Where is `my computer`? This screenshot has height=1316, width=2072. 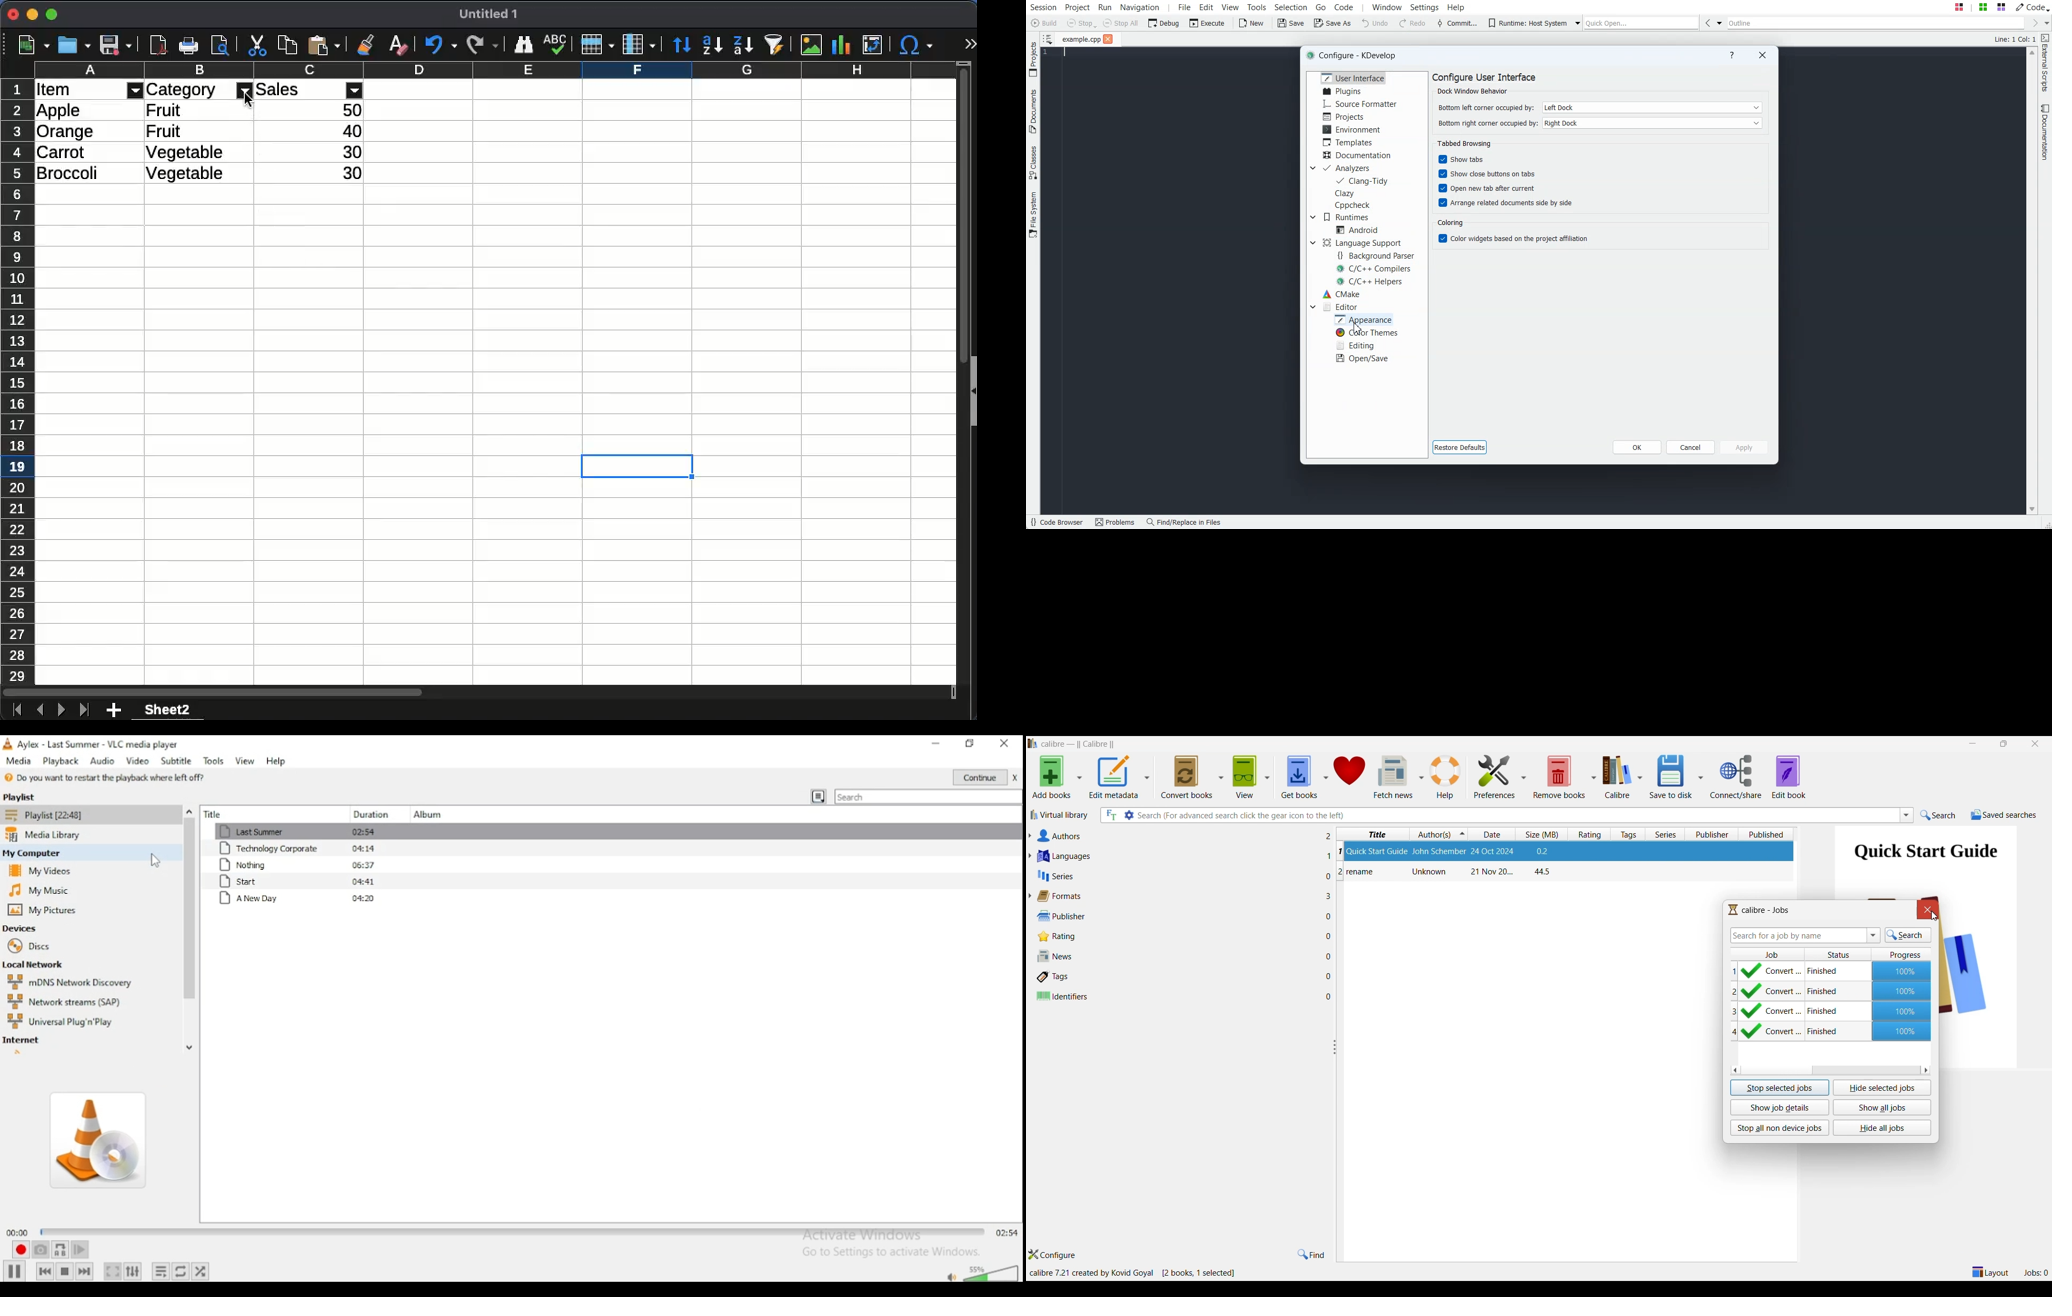 my computer is located at coordinates (38, 851).